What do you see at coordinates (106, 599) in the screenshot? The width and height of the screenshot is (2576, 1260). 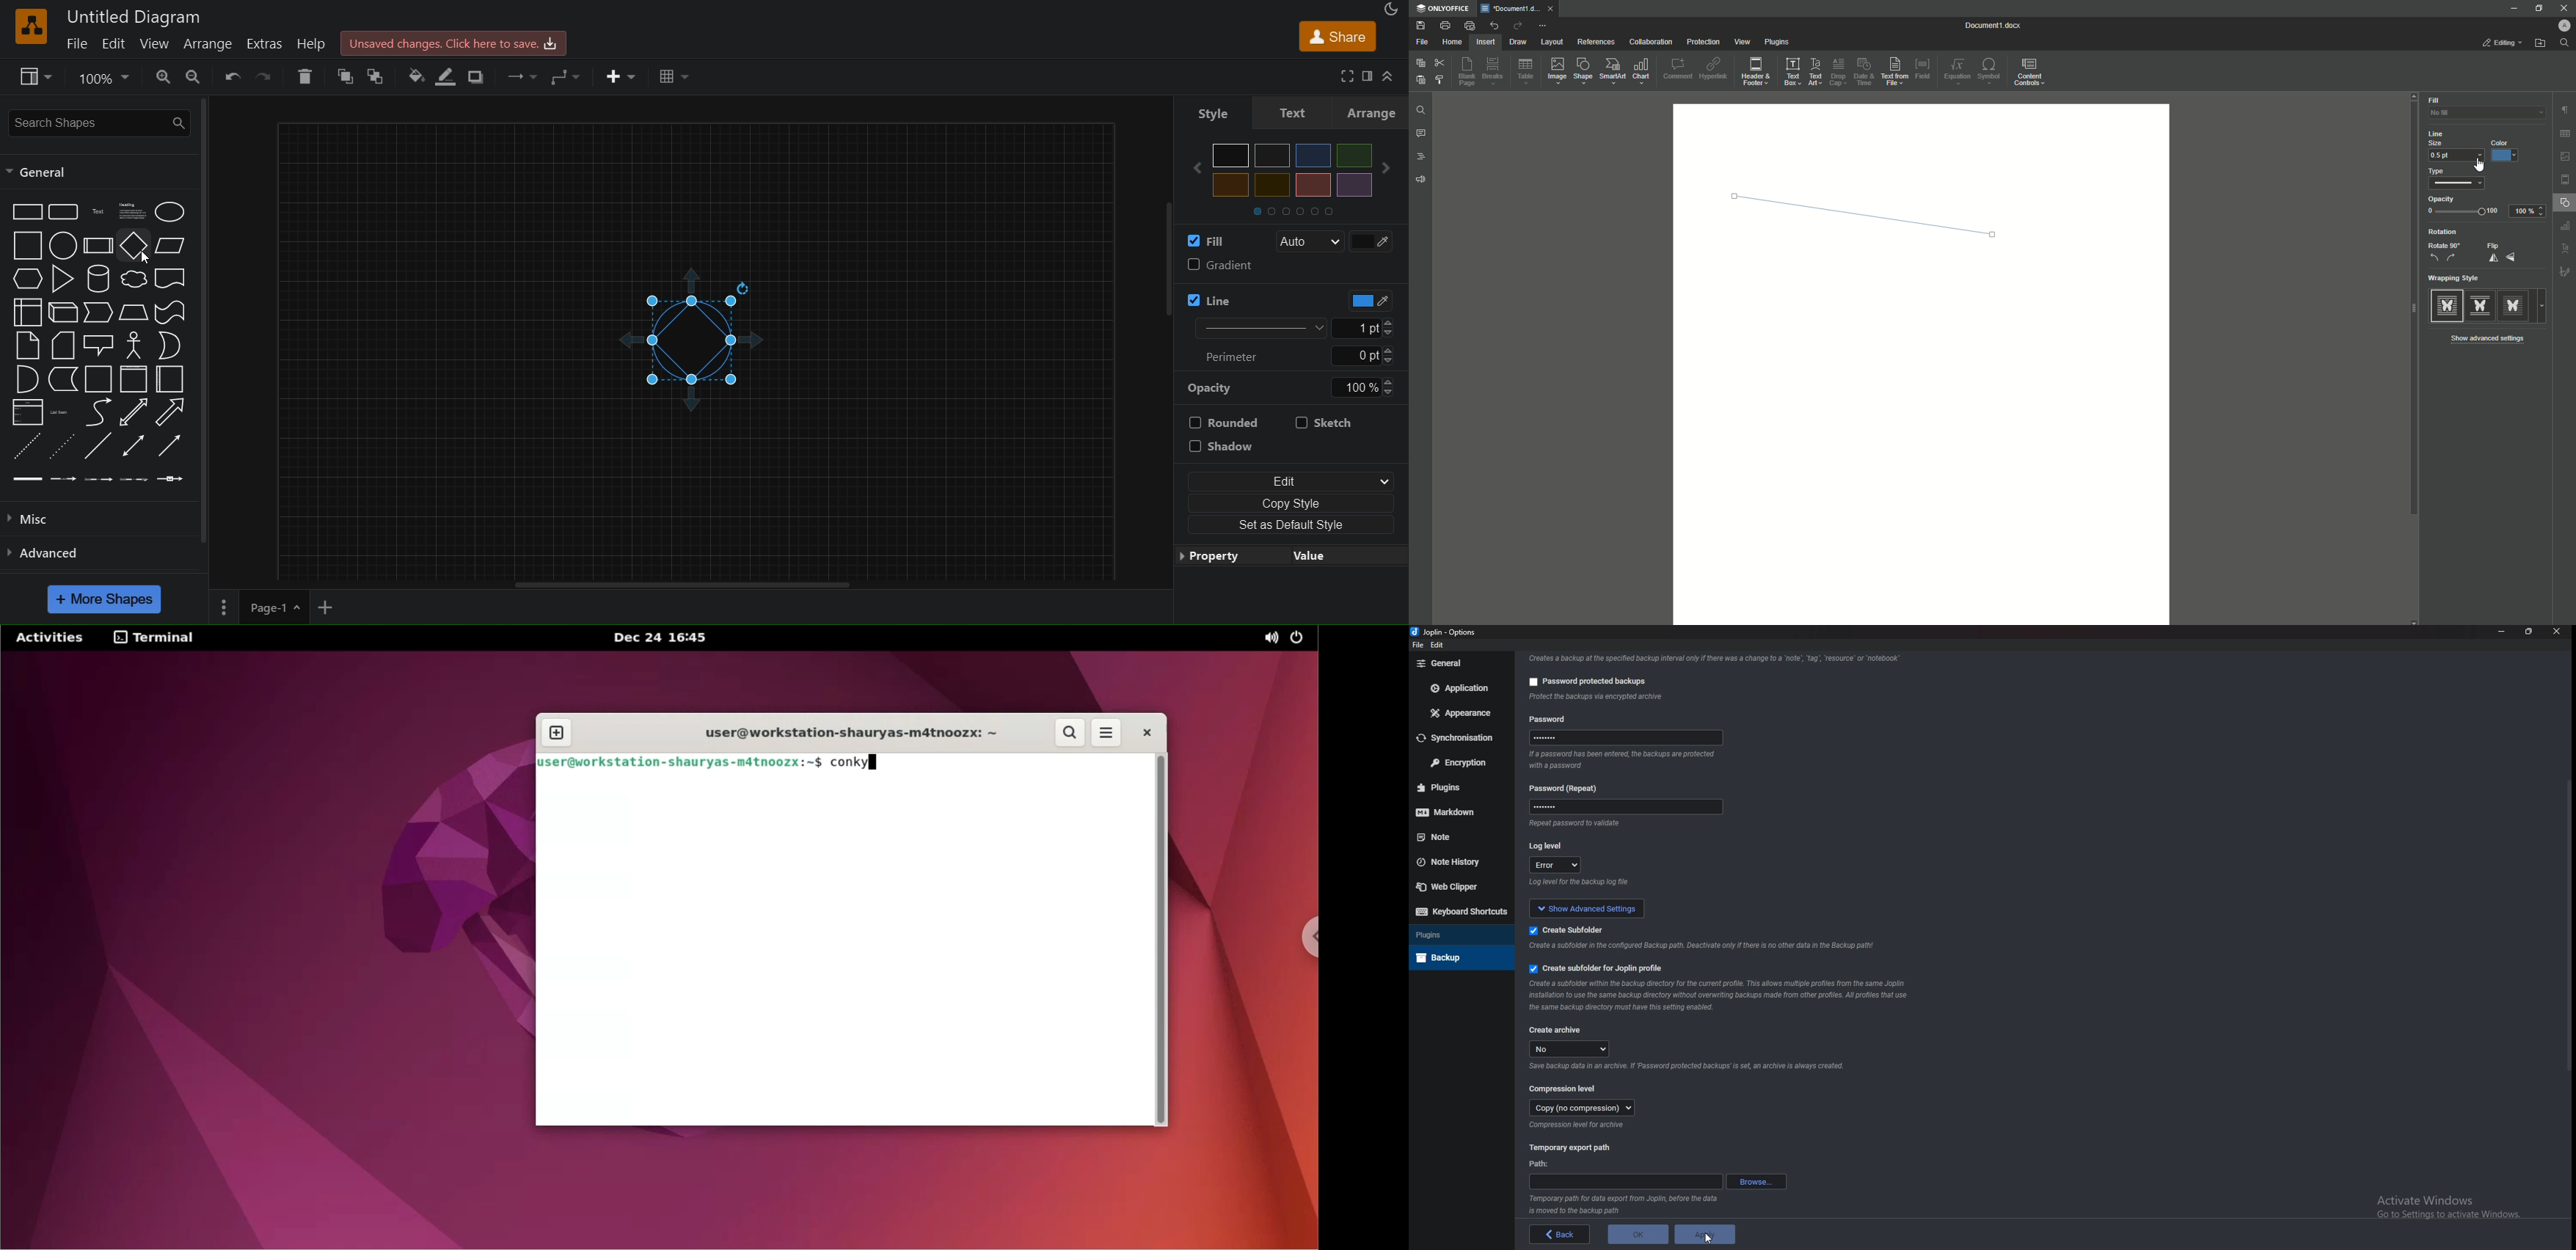 I see `more shapes` at bounding box center [106, 599].